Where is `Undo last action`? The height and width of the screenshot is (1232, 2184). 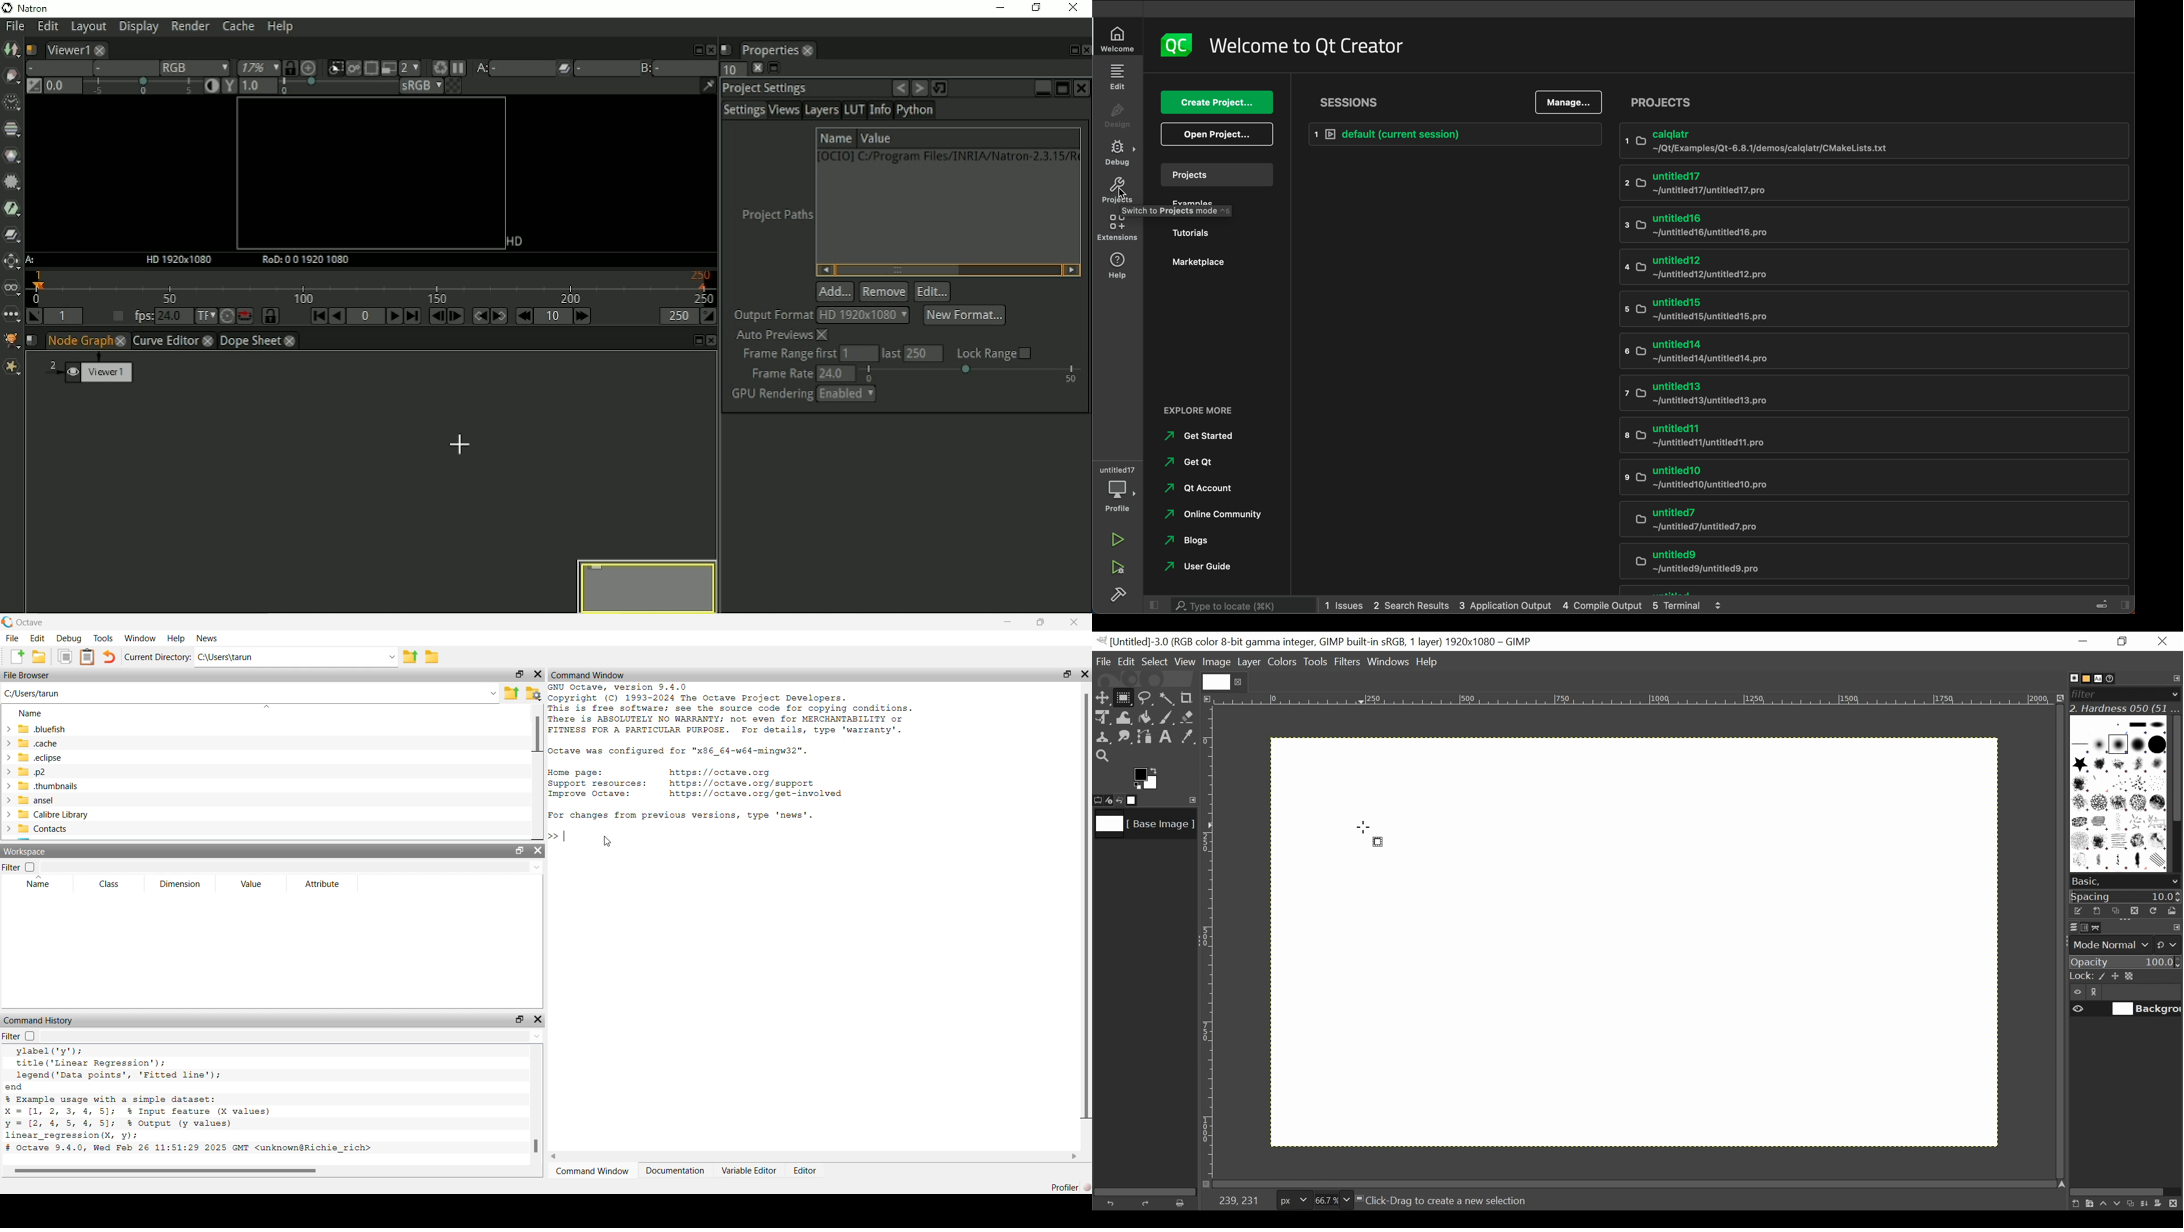
Undo last action is located at coordinates (1120, 800).